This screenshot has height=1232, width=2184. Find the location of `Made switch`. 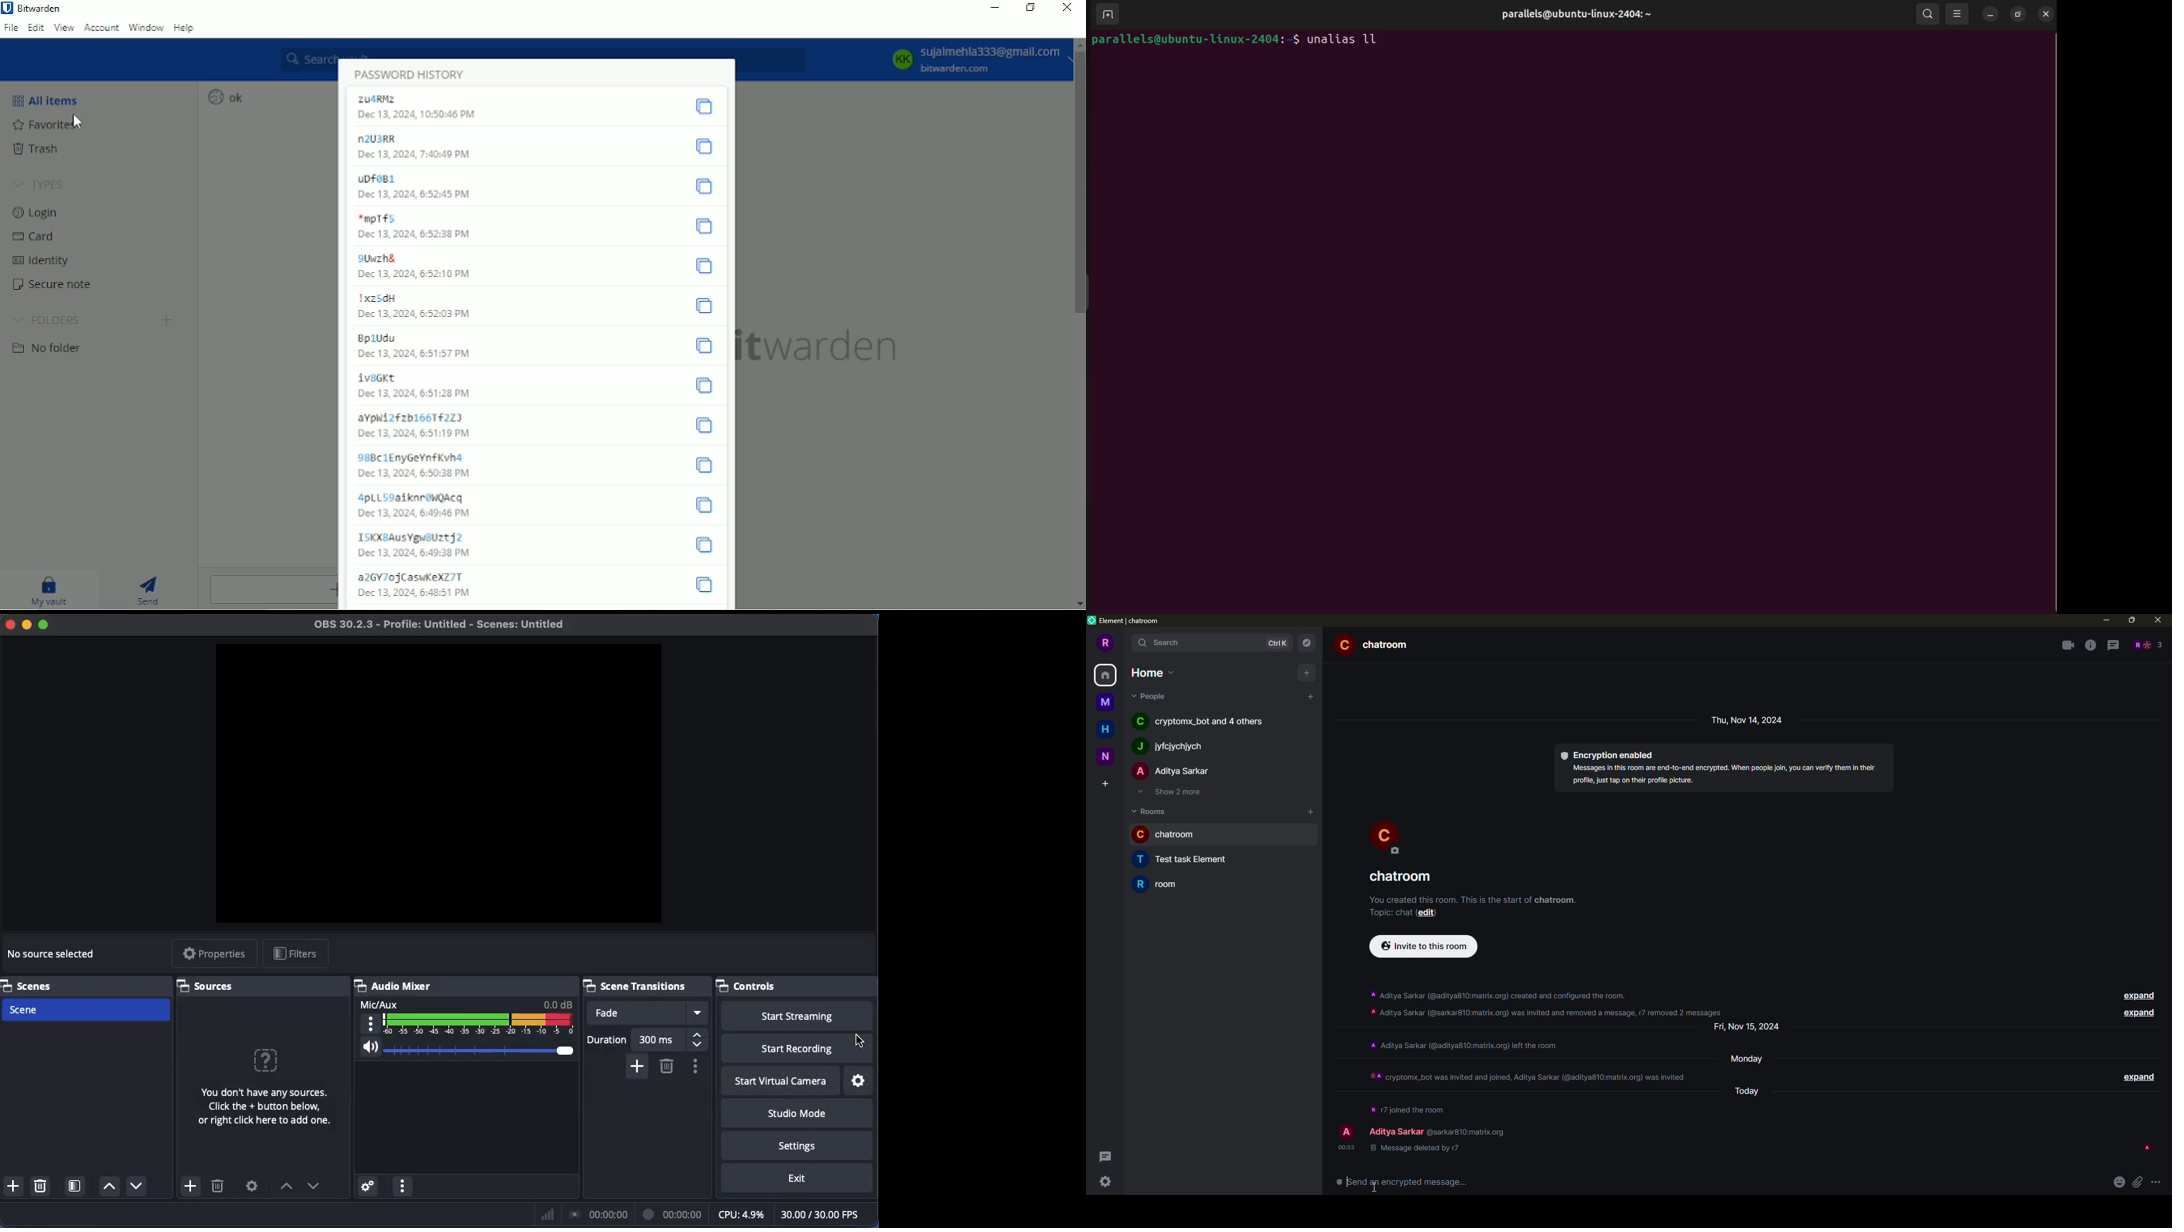

Made switch is located at coordinates (860, 1038).